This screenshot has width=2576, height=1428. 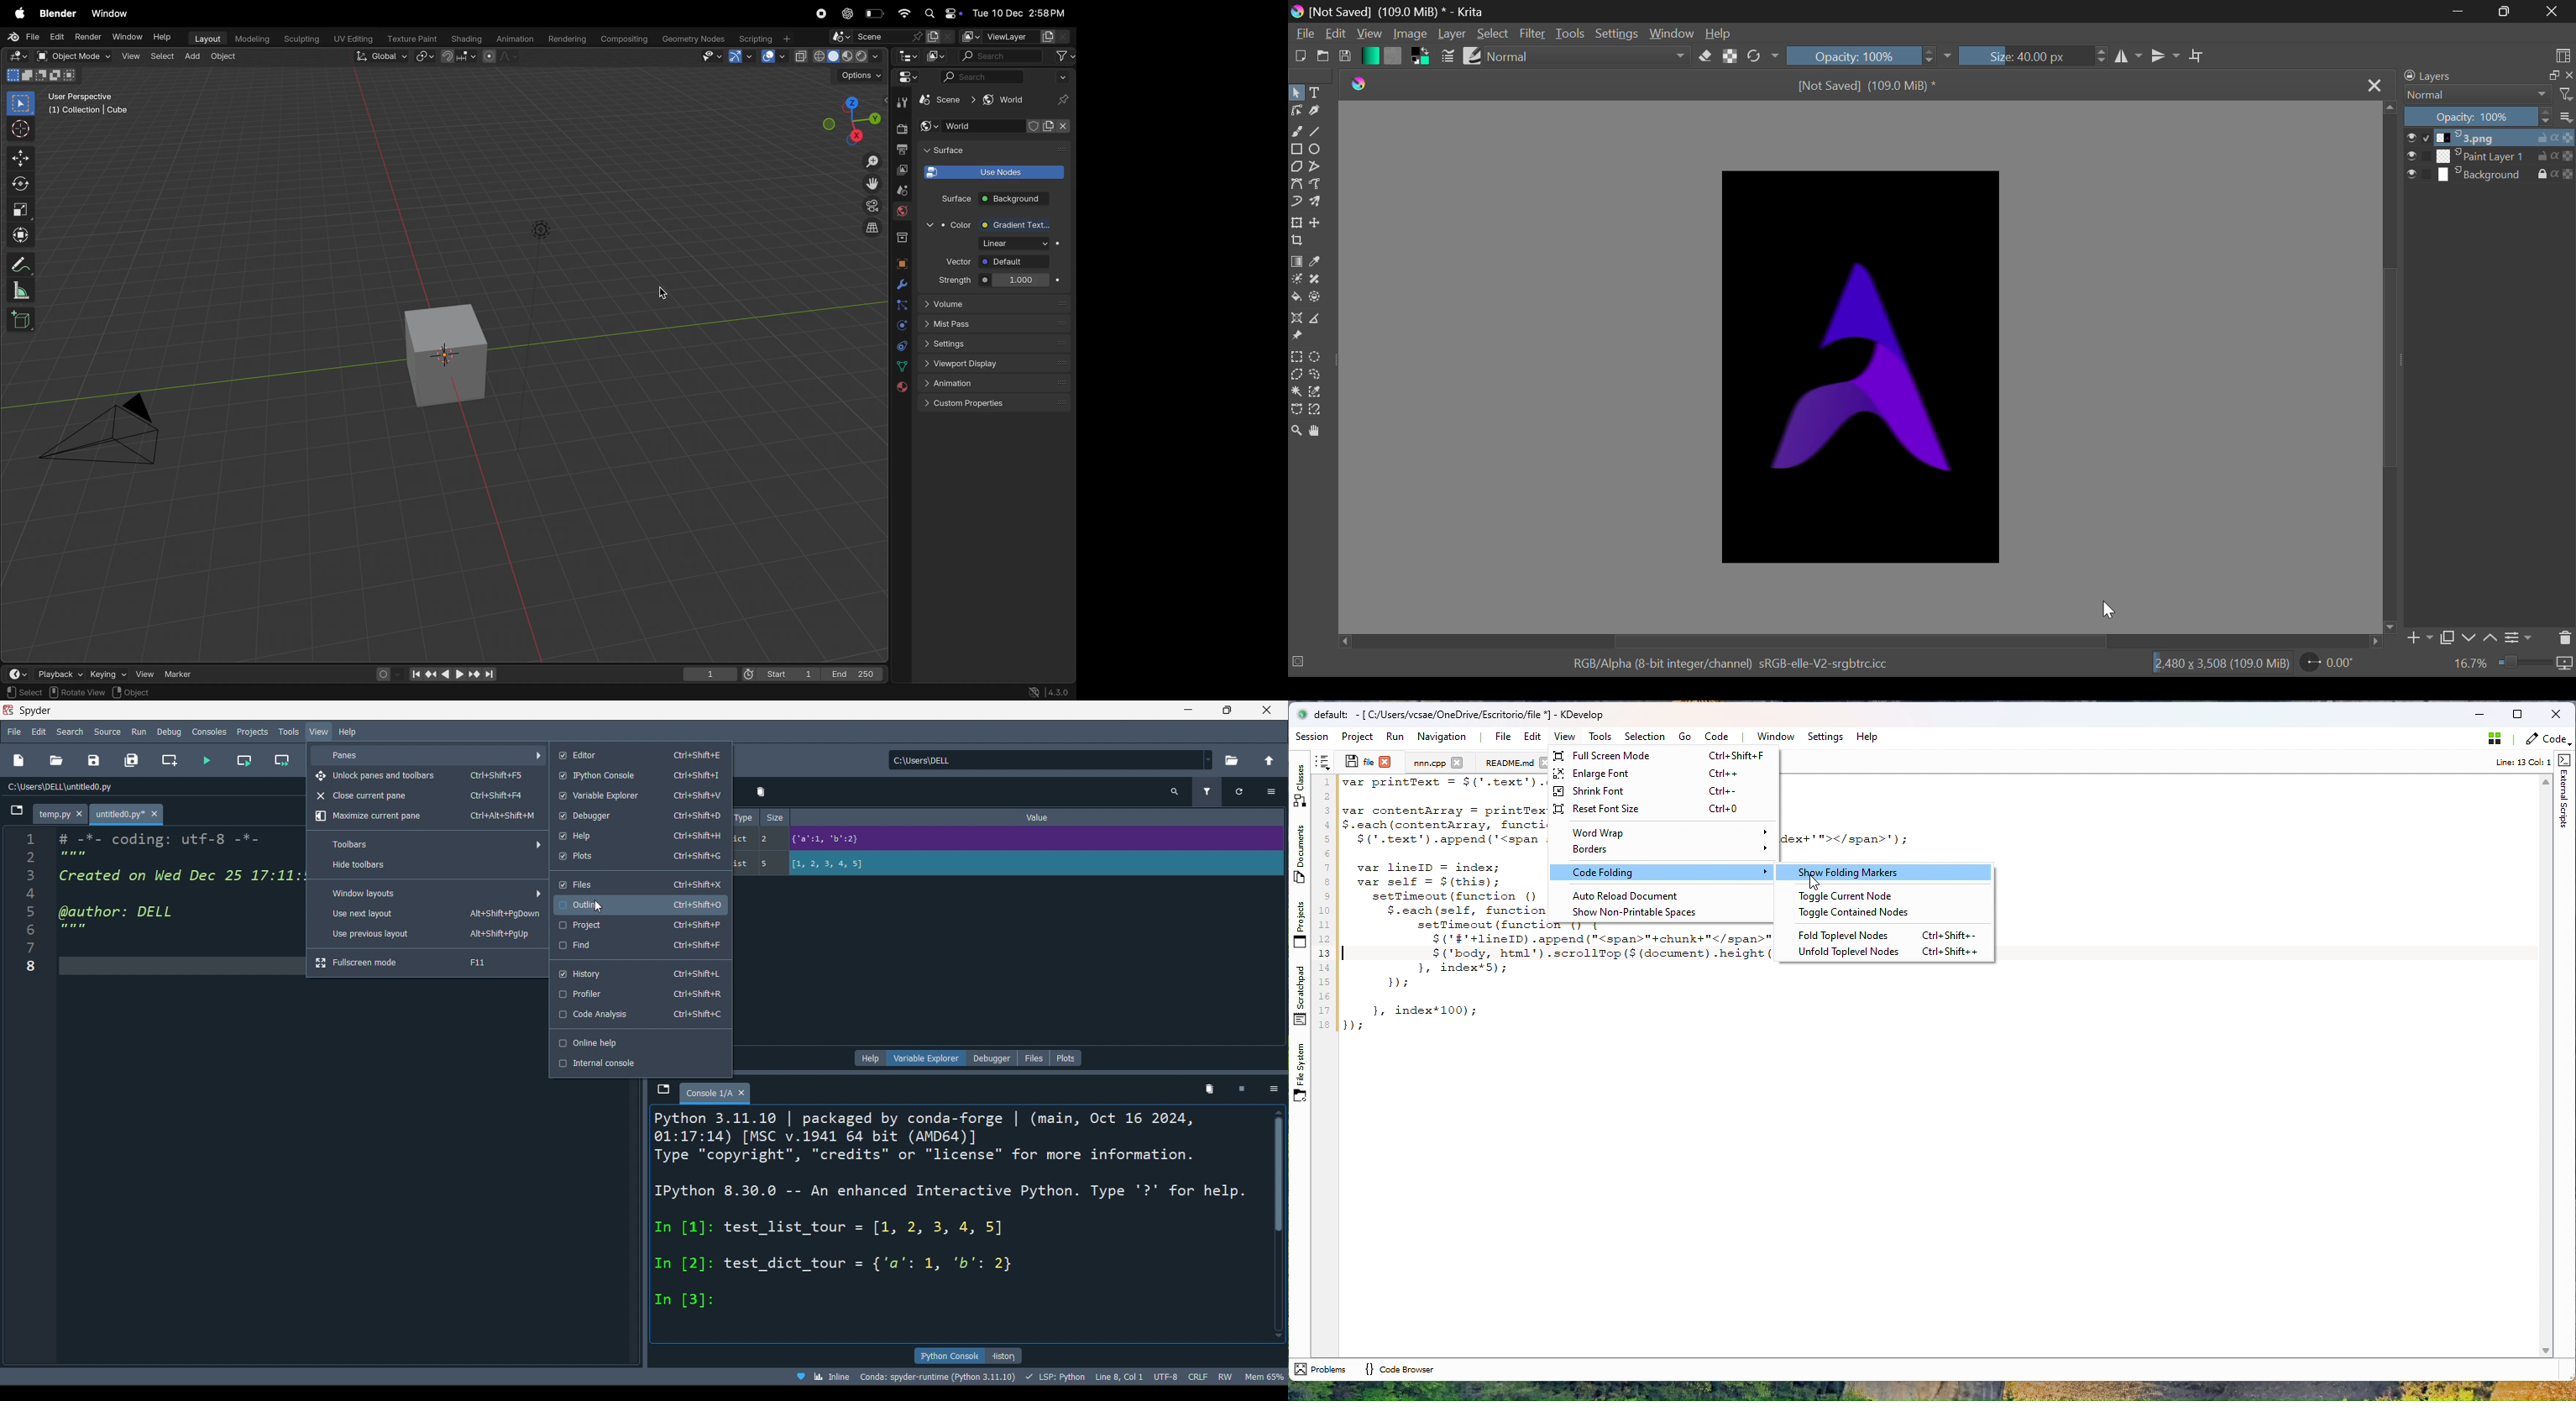 I want to click on Shading, so click(x=465, y=38).